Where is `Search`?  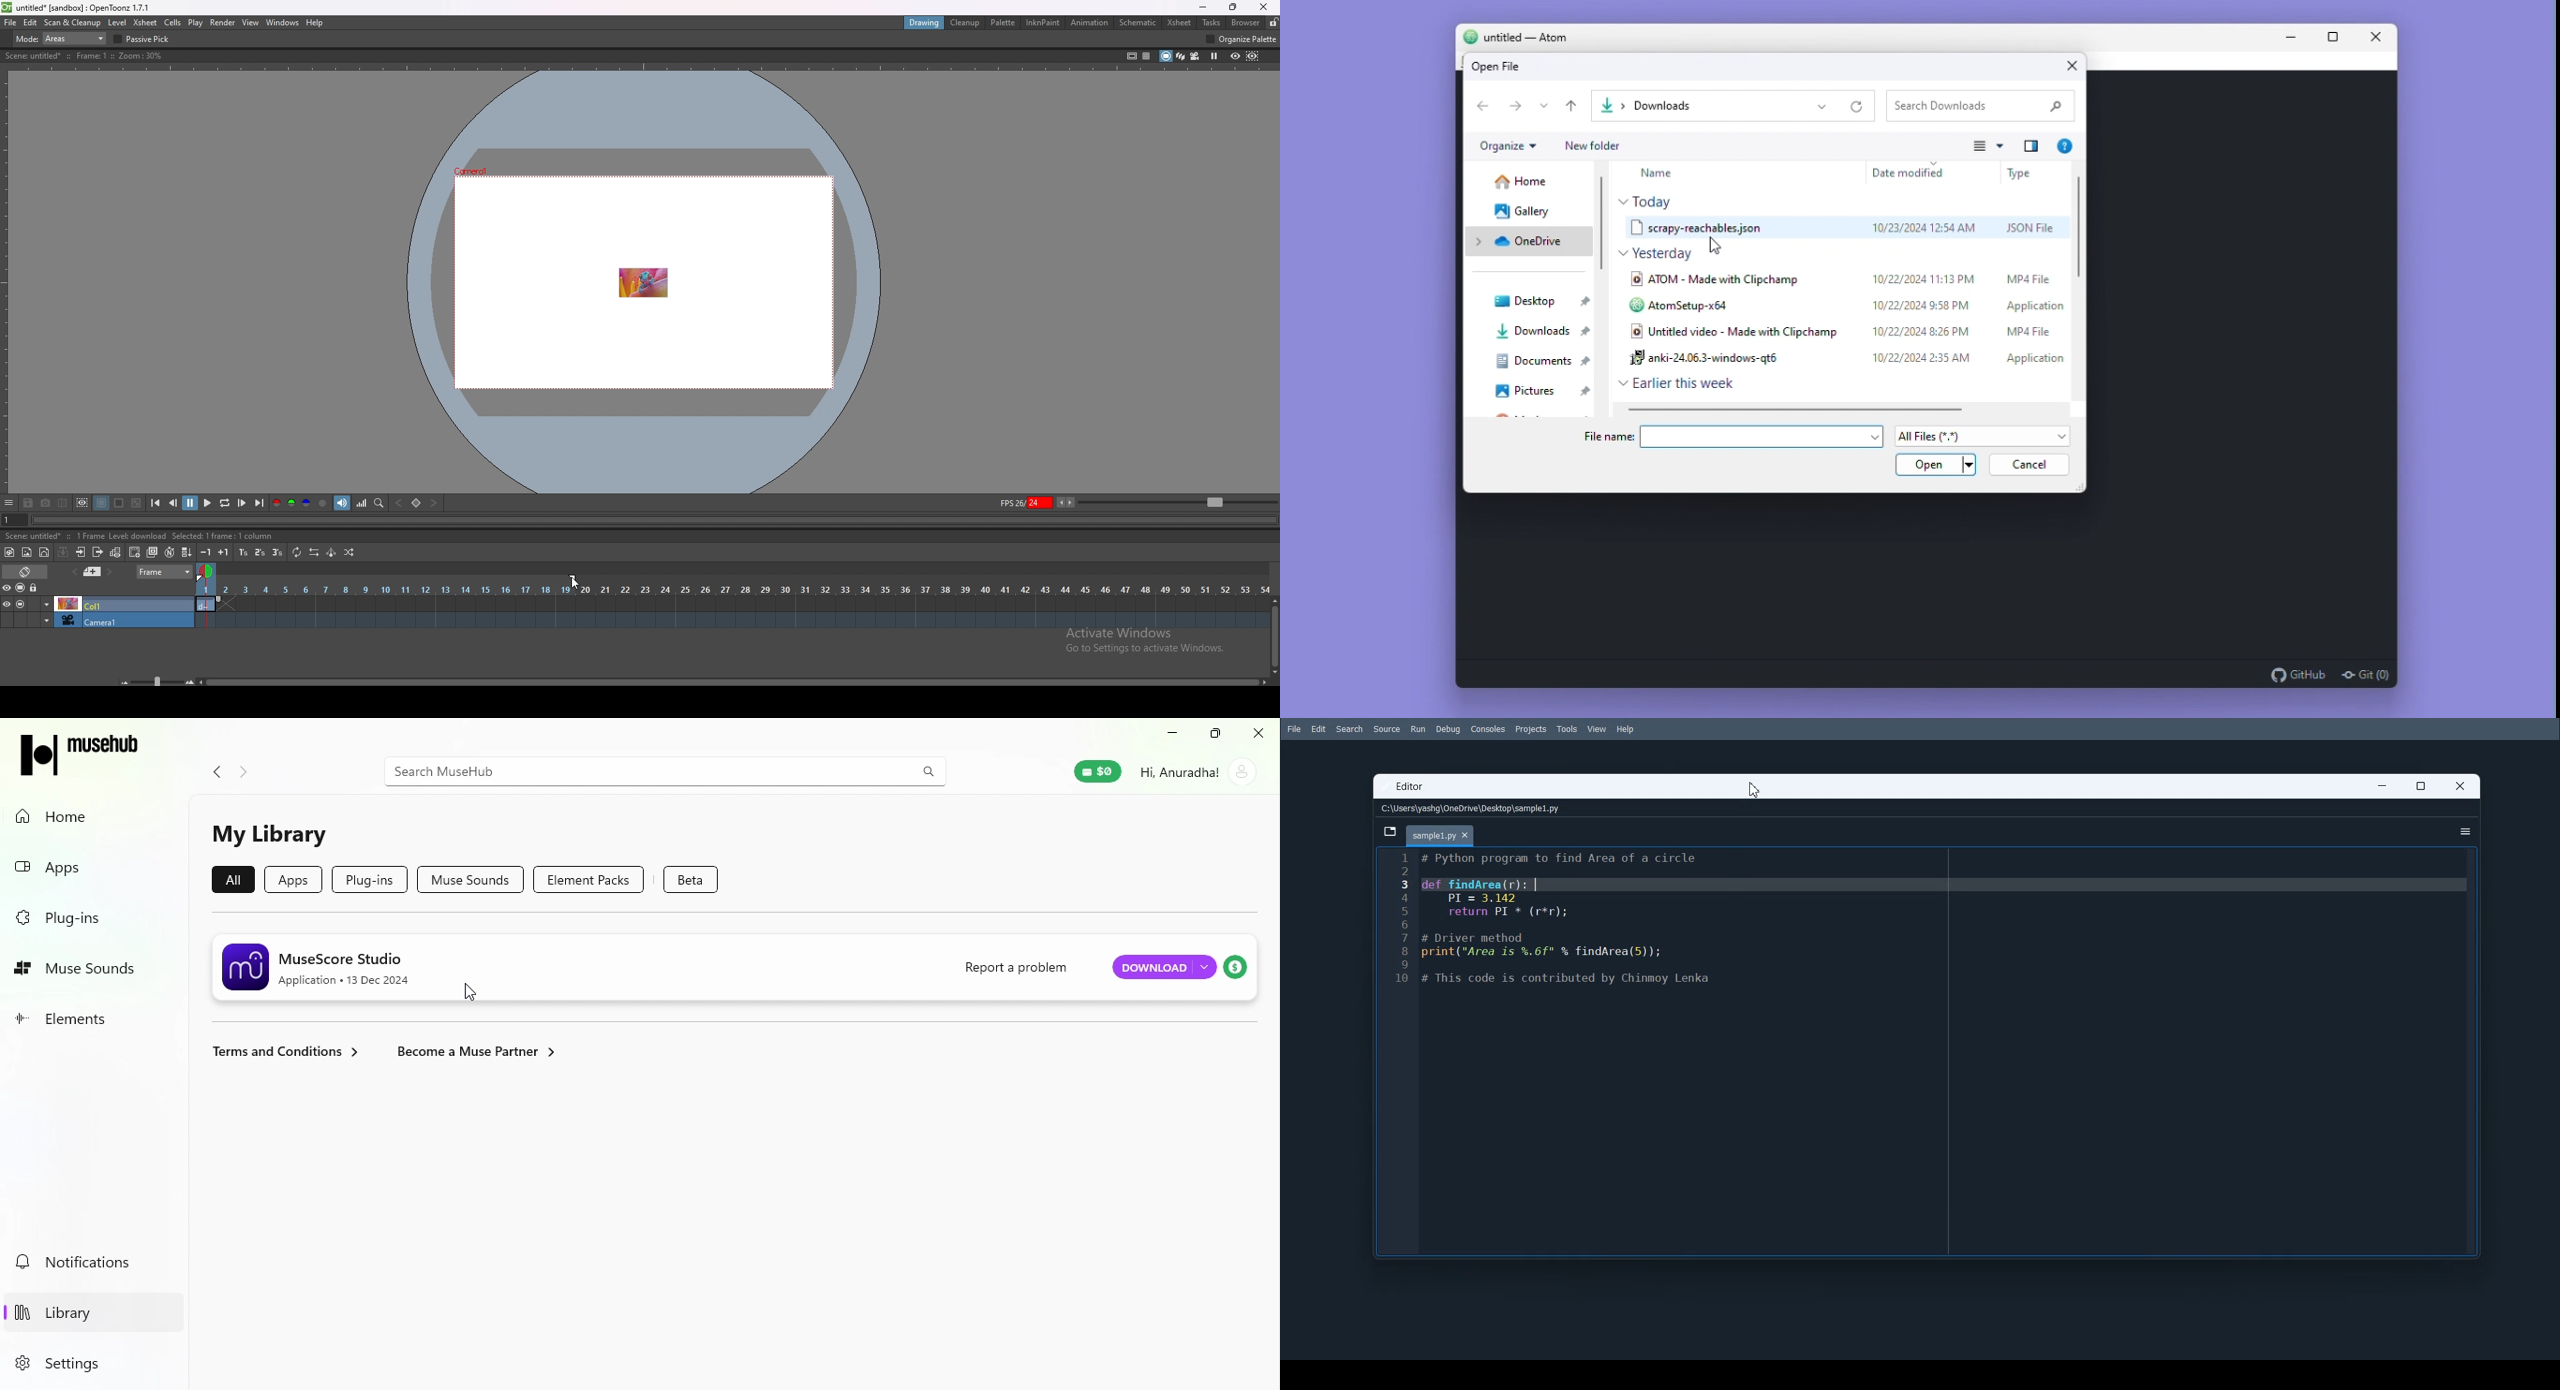 Search is located at coordinates (1349, 729).